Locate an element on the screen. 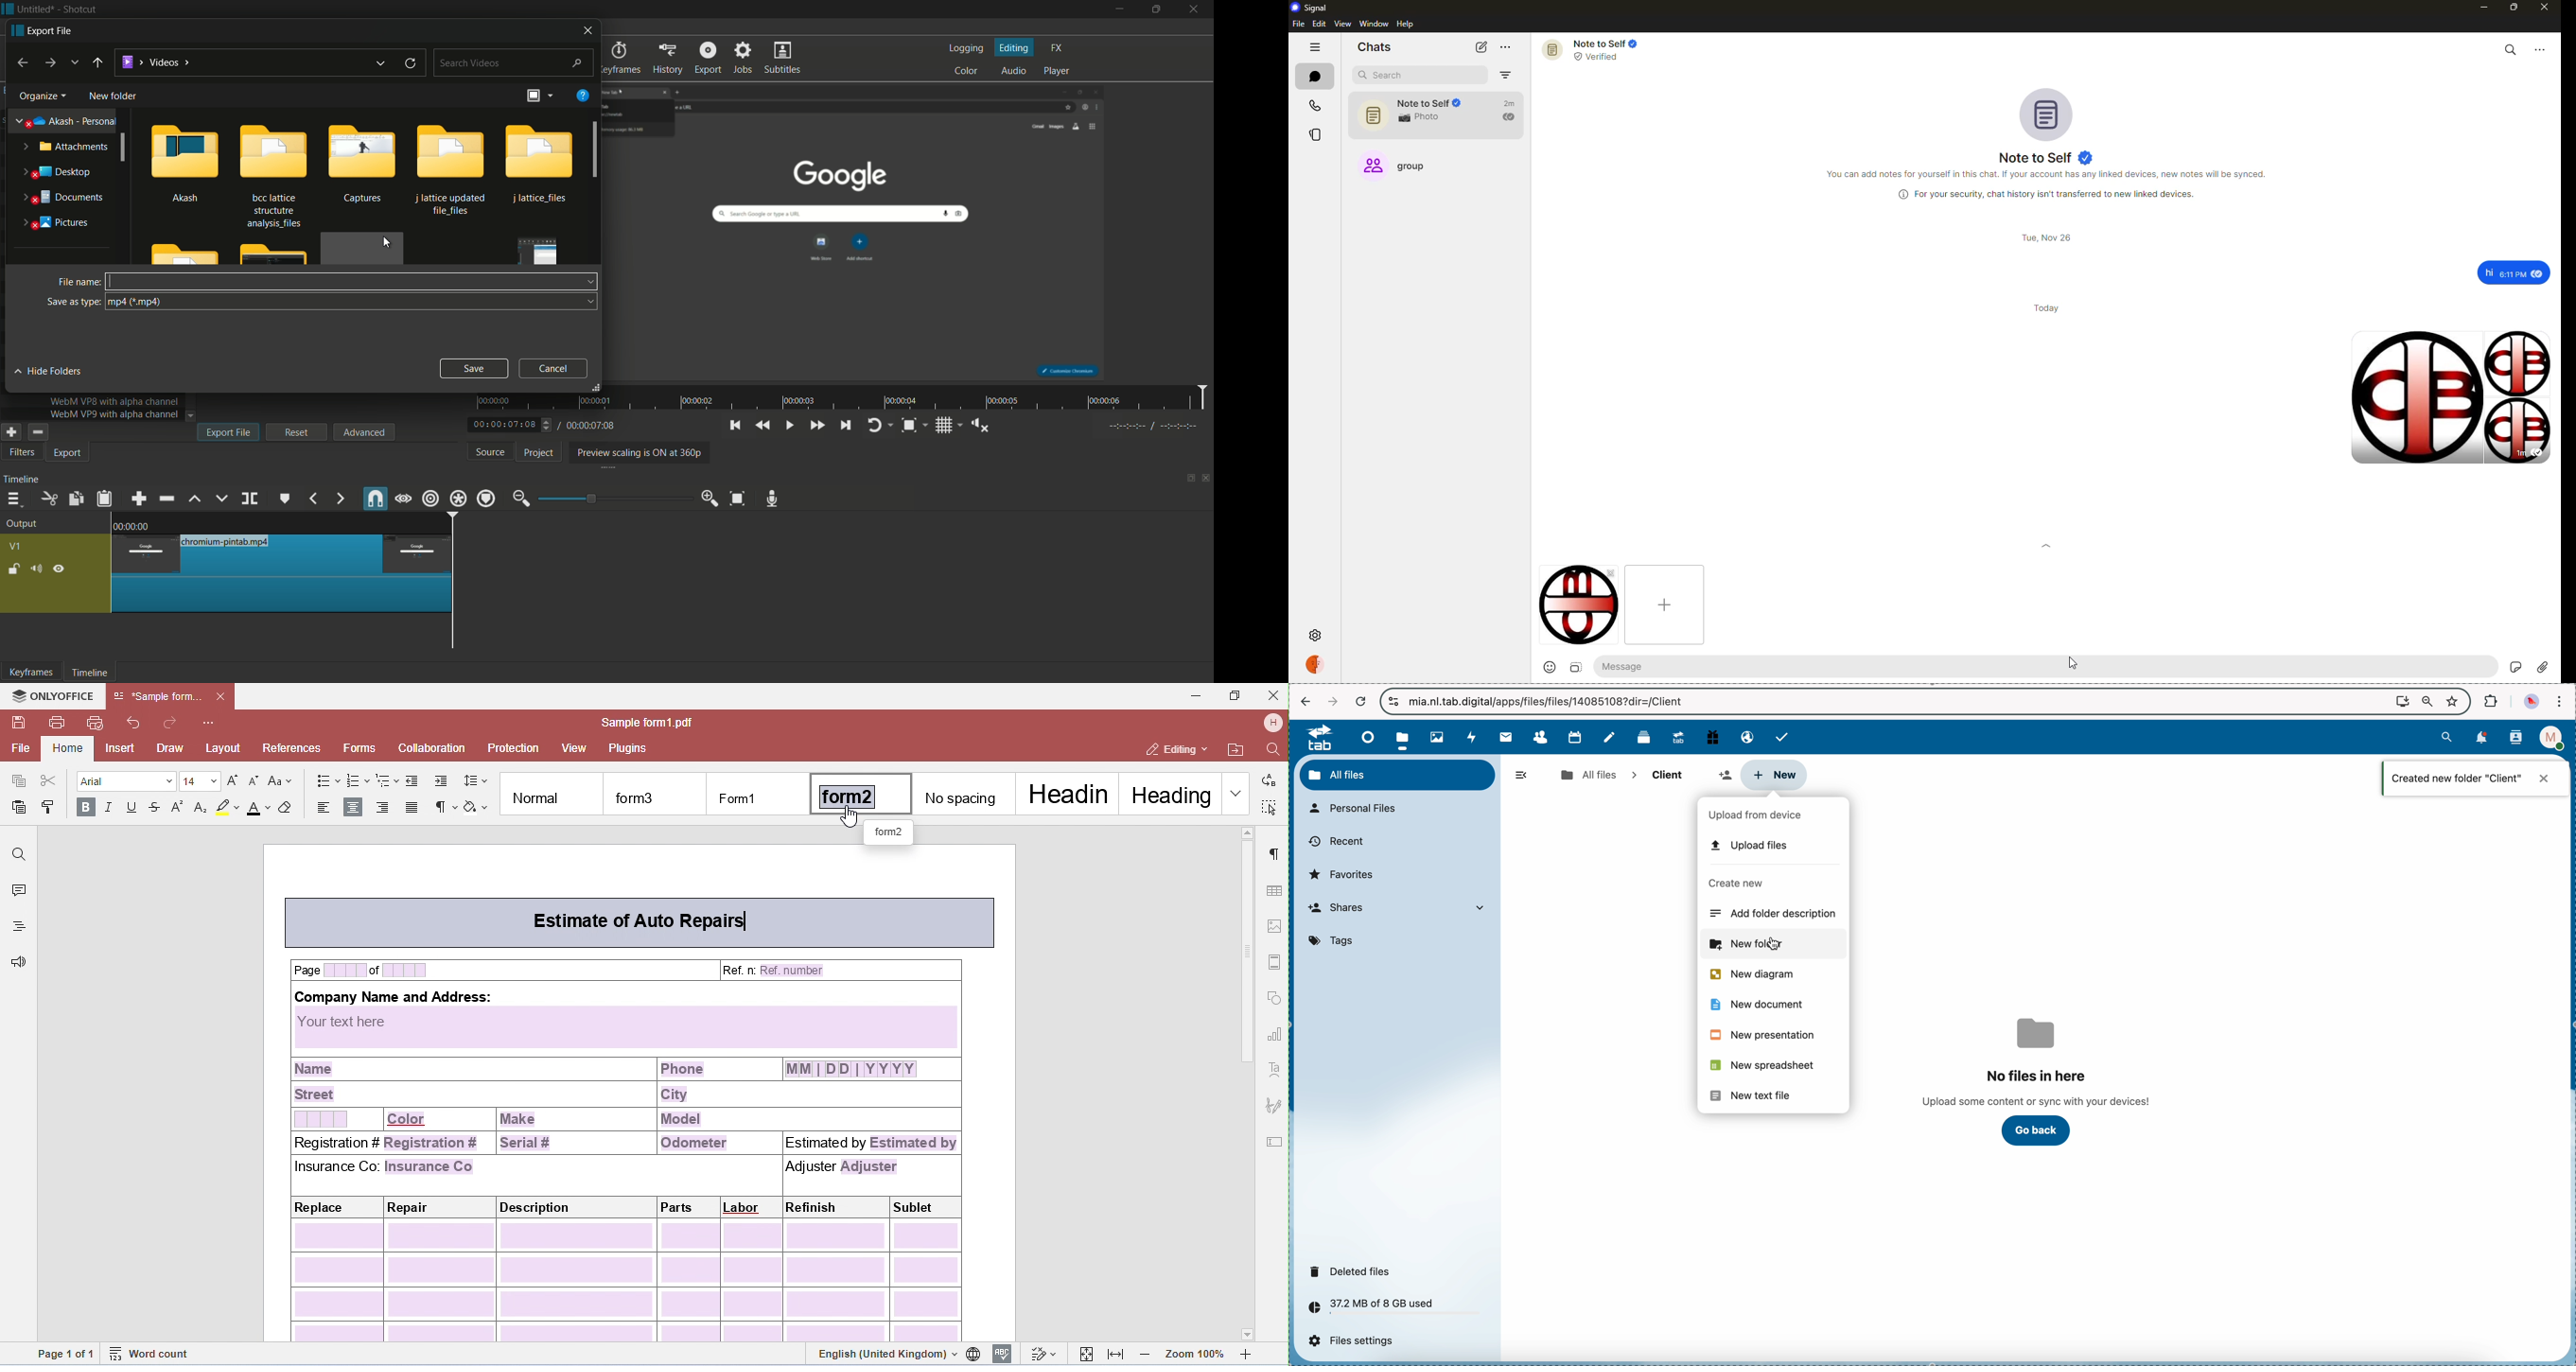 The image size is (2576, 1372). ripple delete is located at coordinates (168, 498).